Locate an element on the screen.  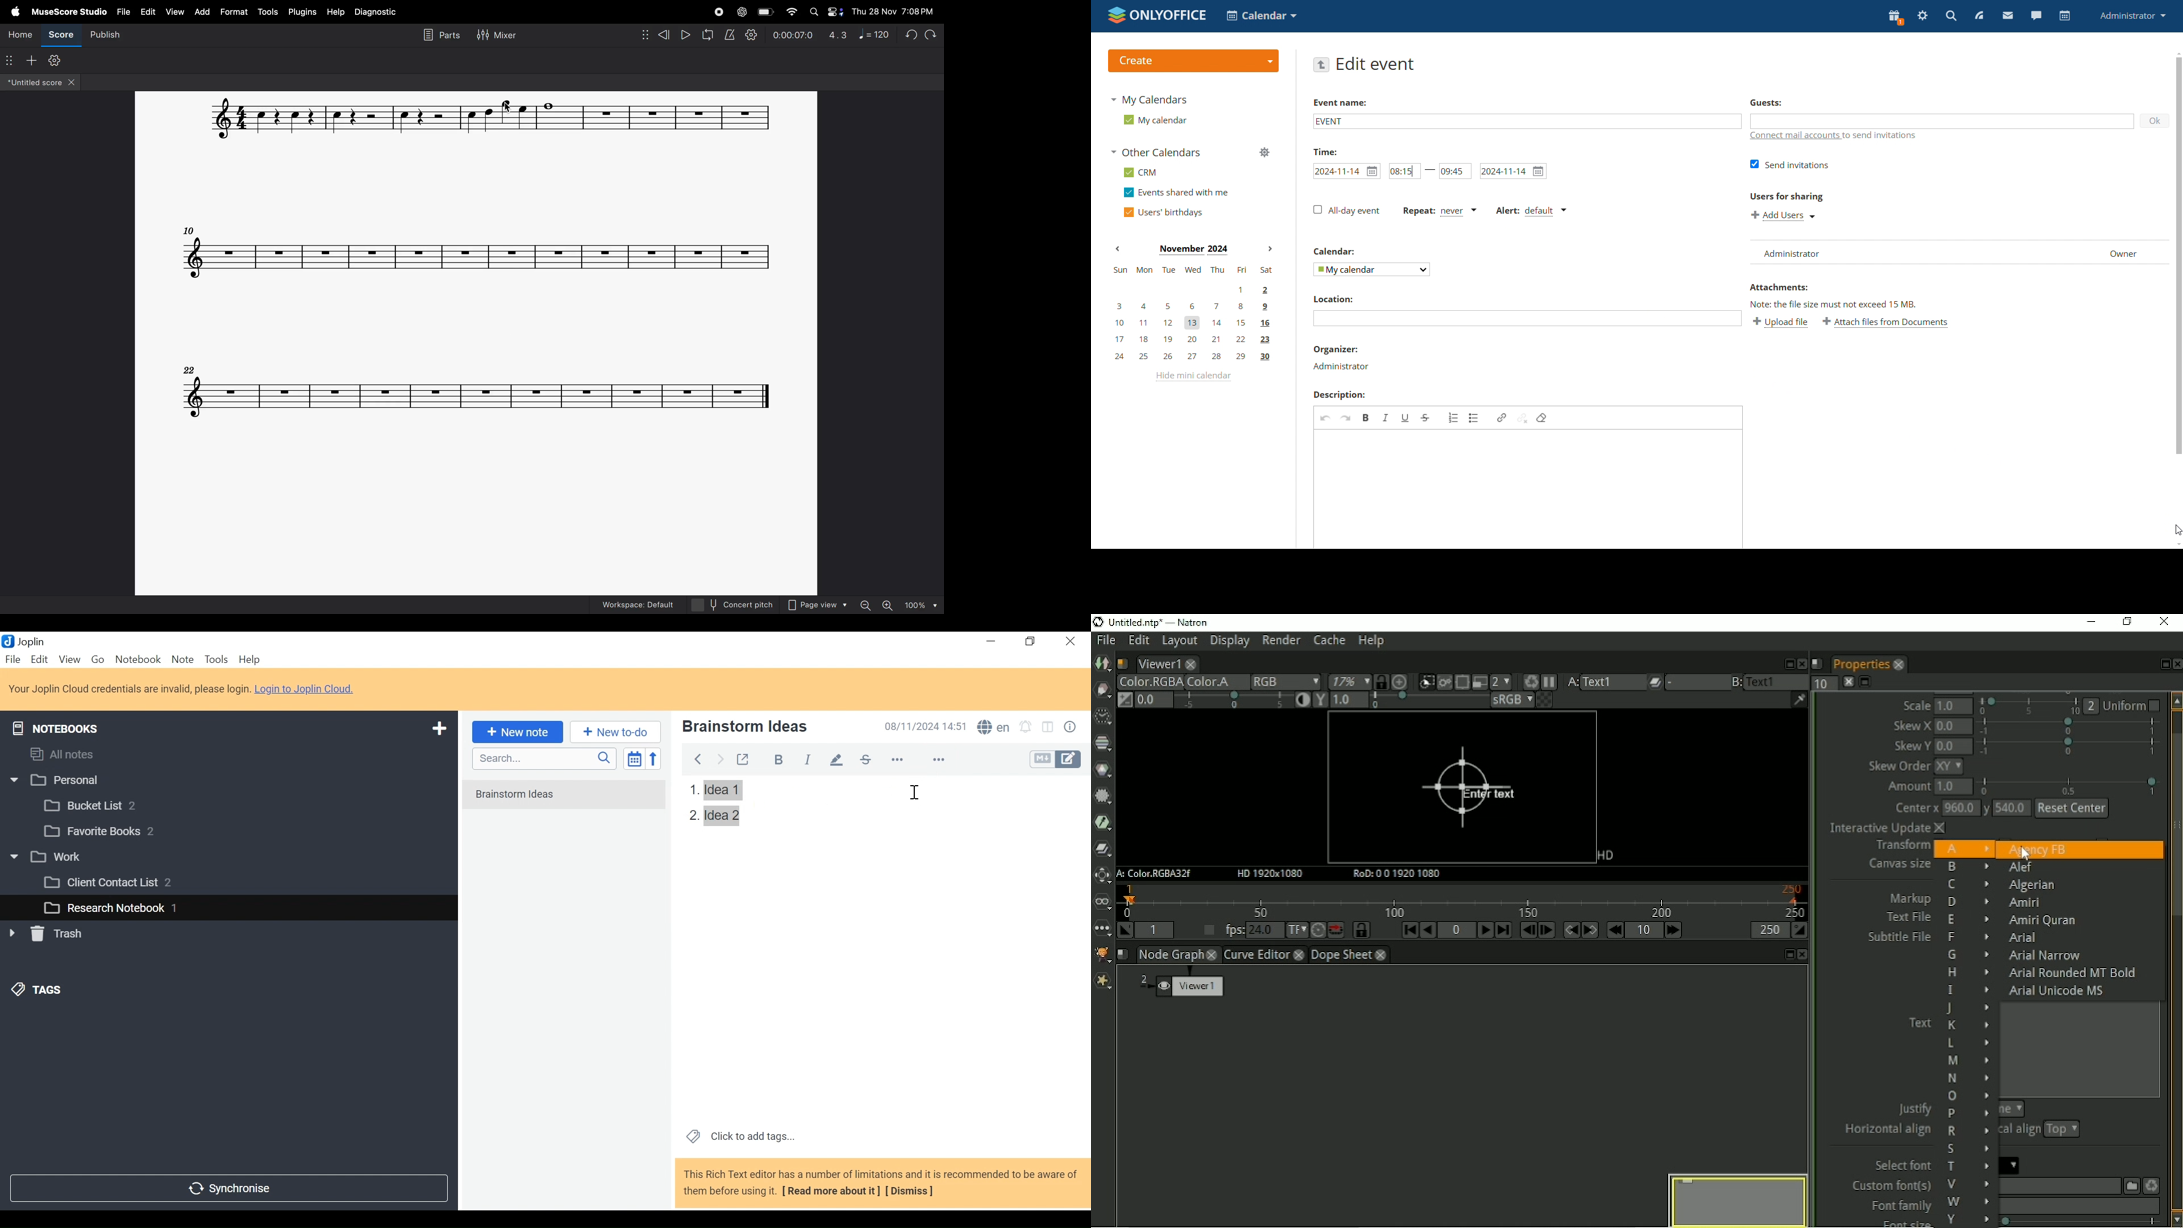
guests is located at coordinates (1767, 103).